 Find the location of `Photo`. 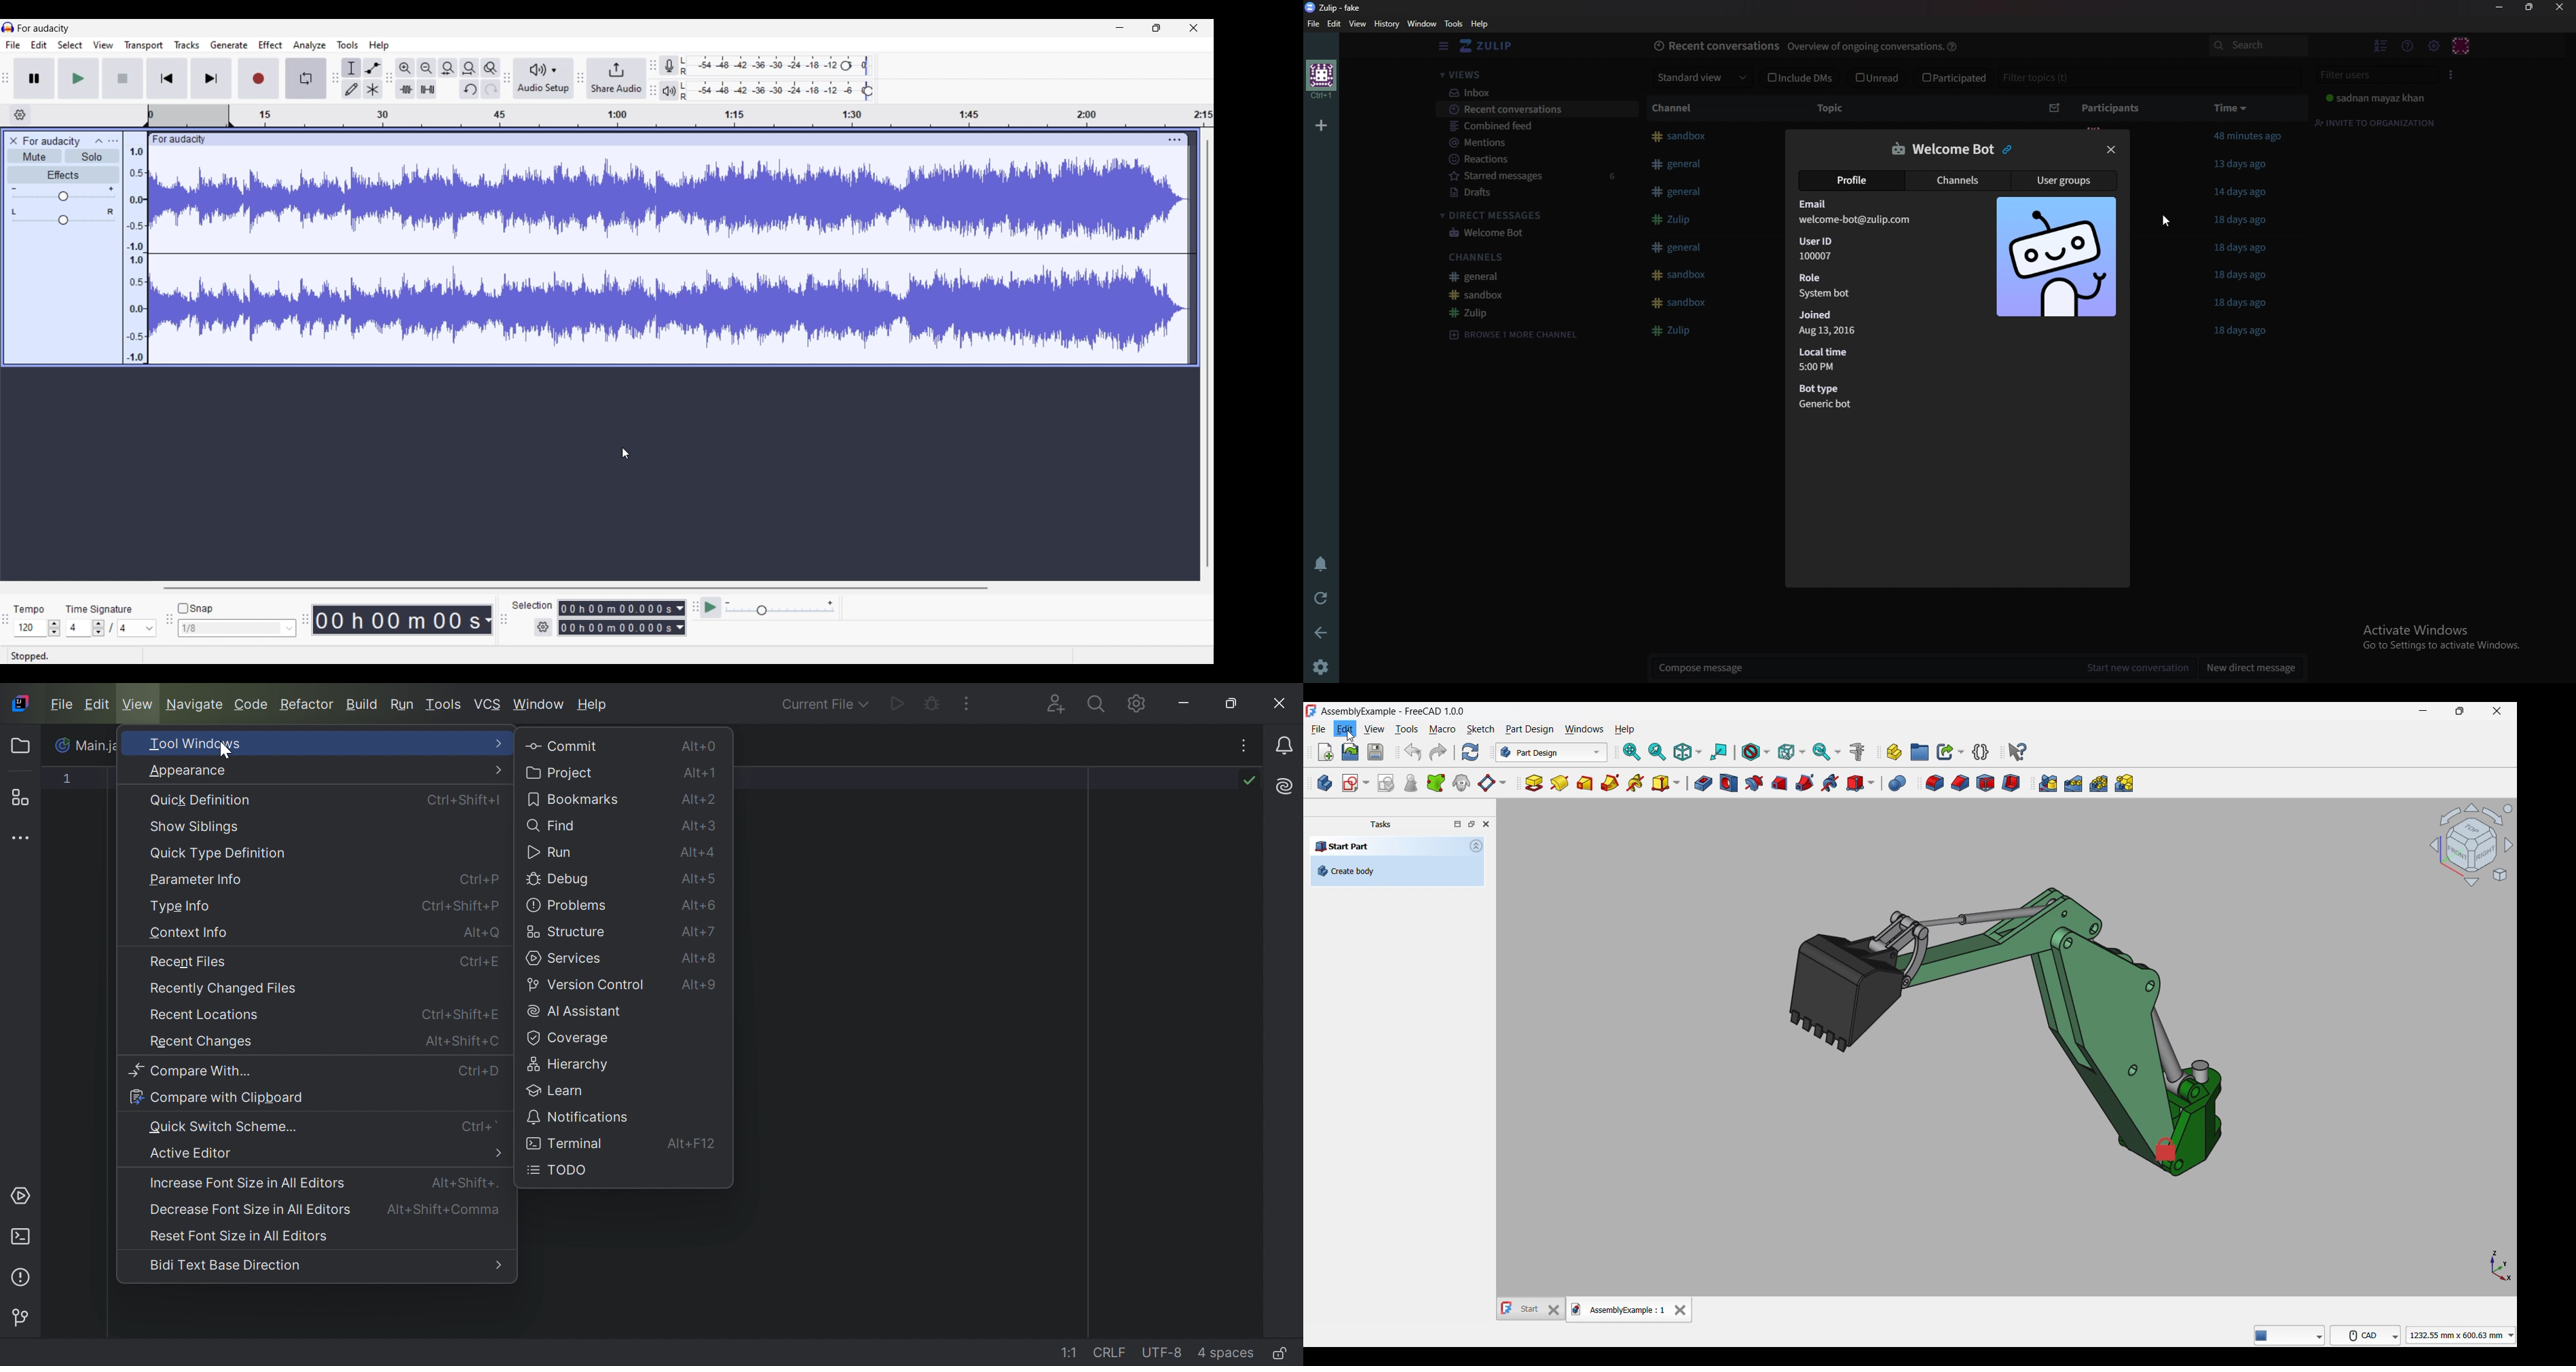

Photo is located at coordinates (2056, 255).